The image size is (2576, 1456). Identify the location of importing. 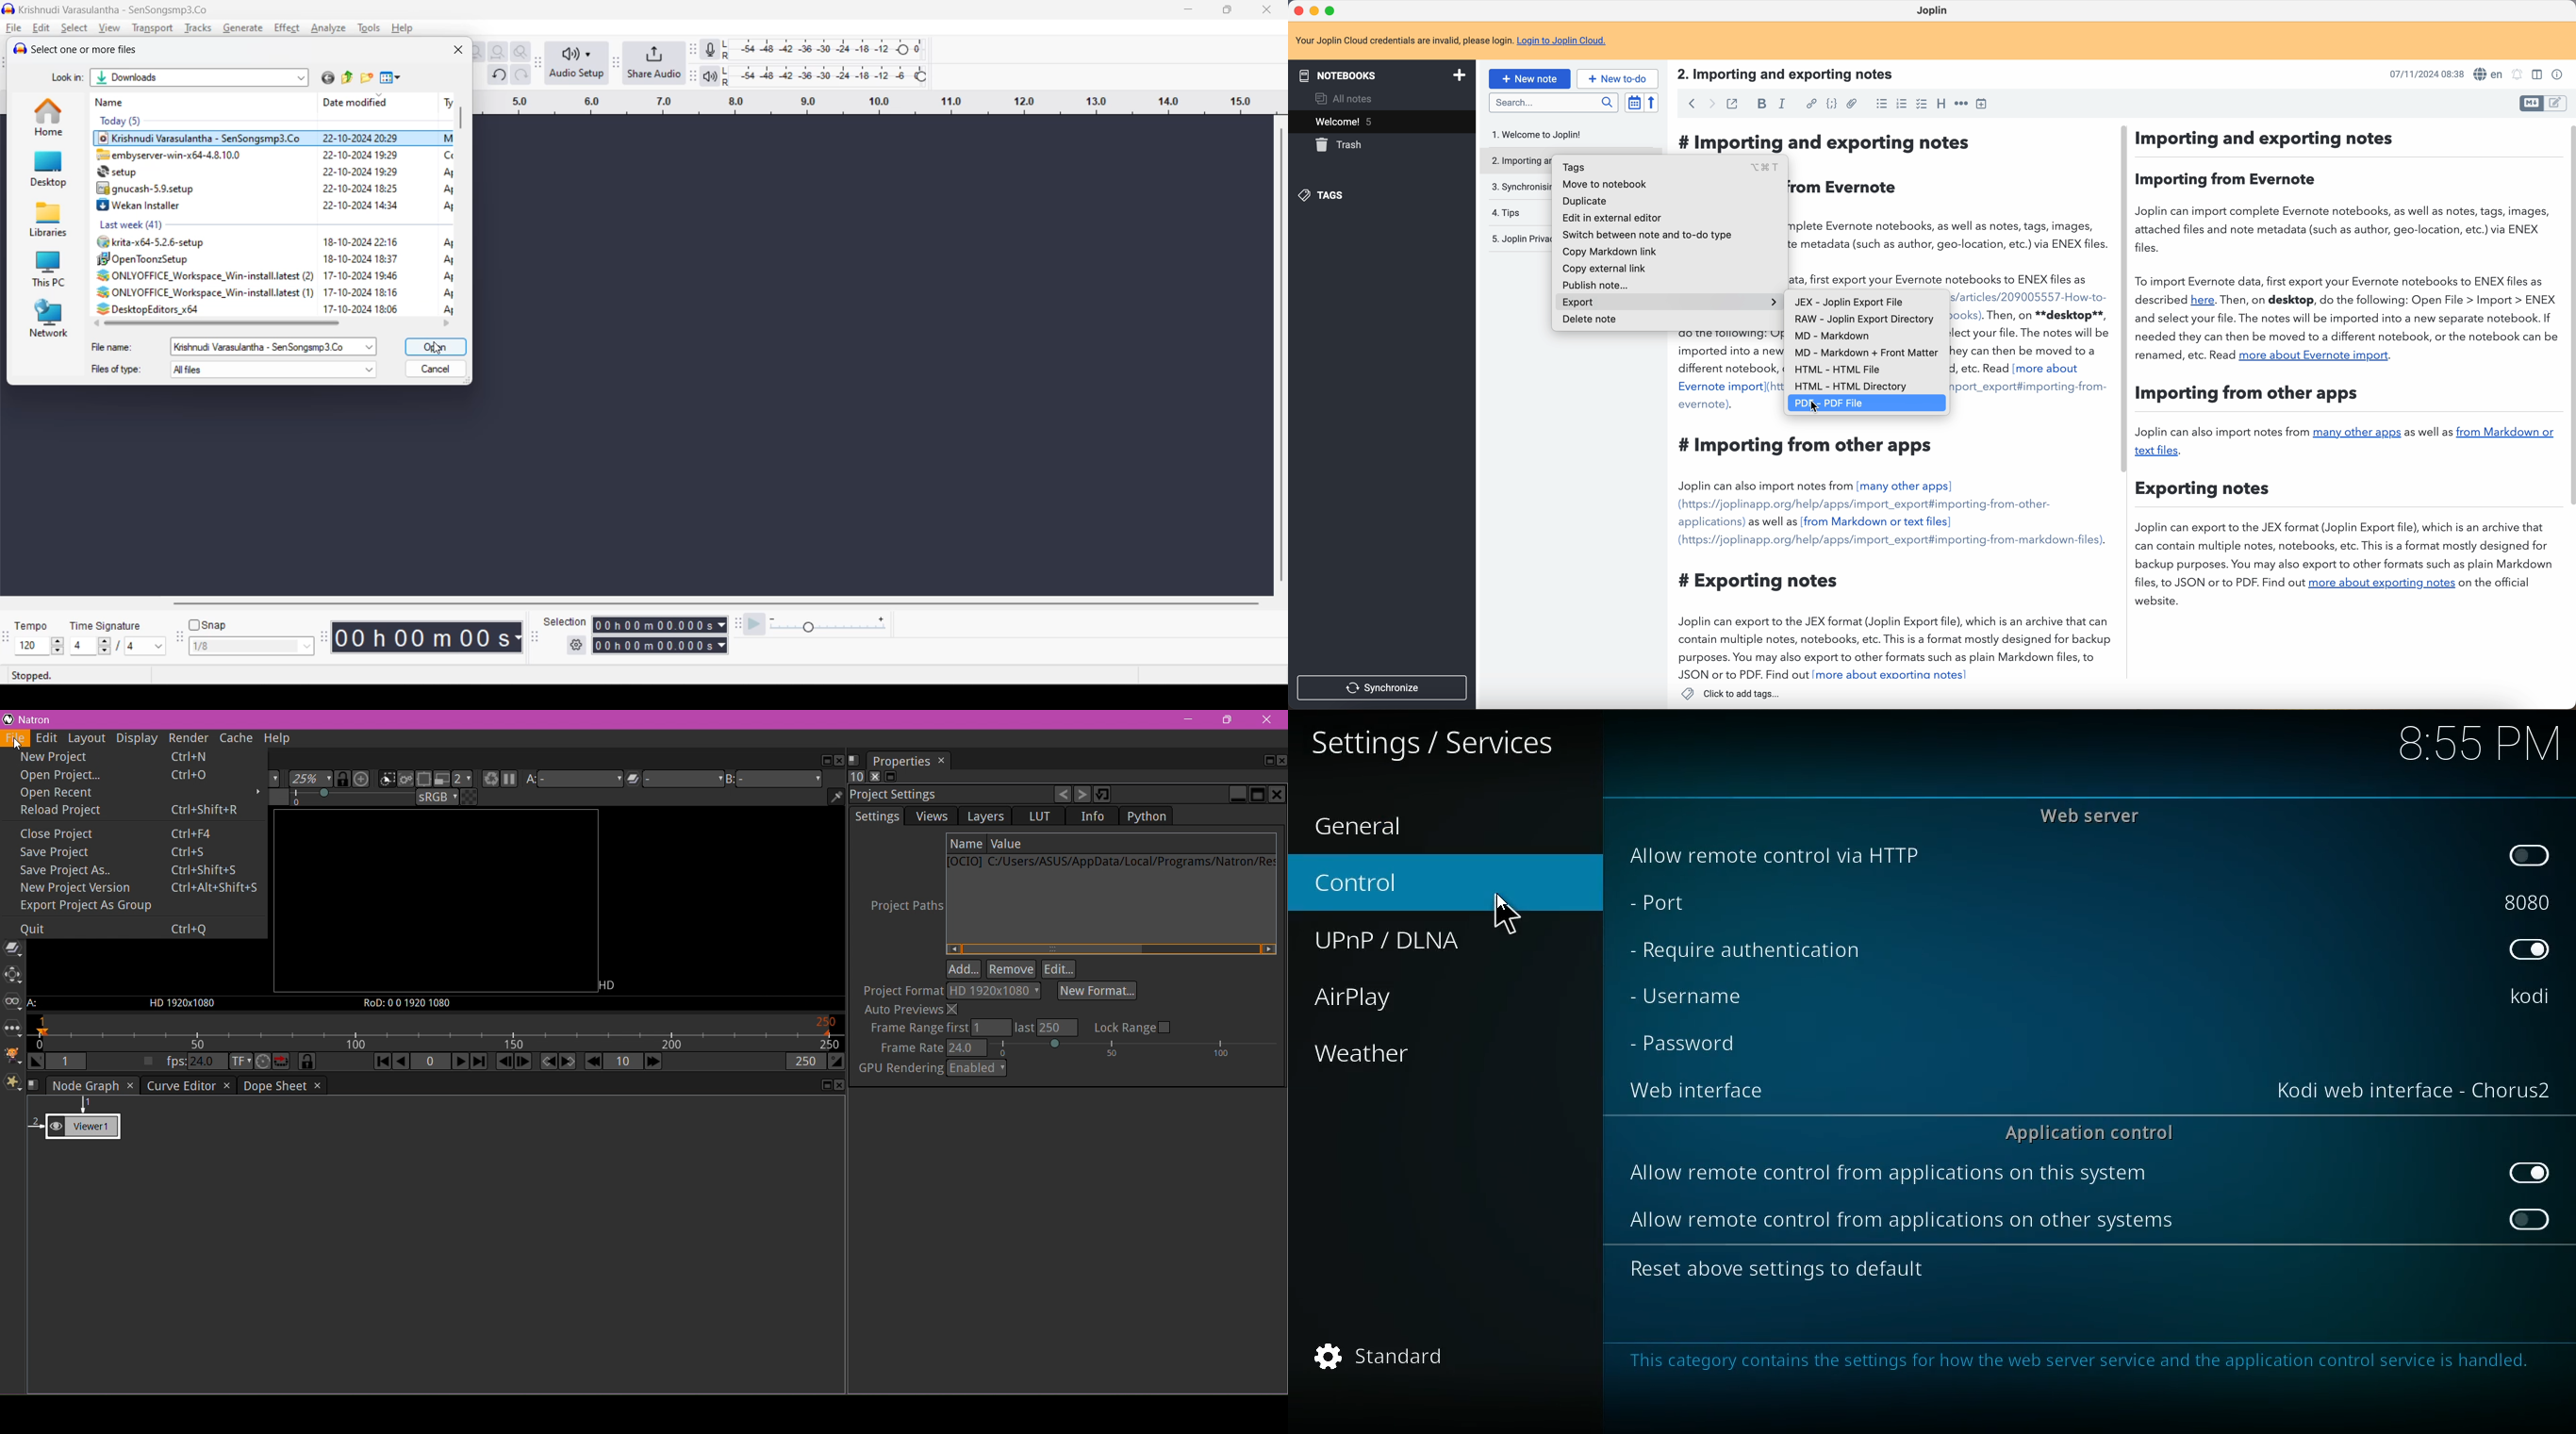
(1514, 161).